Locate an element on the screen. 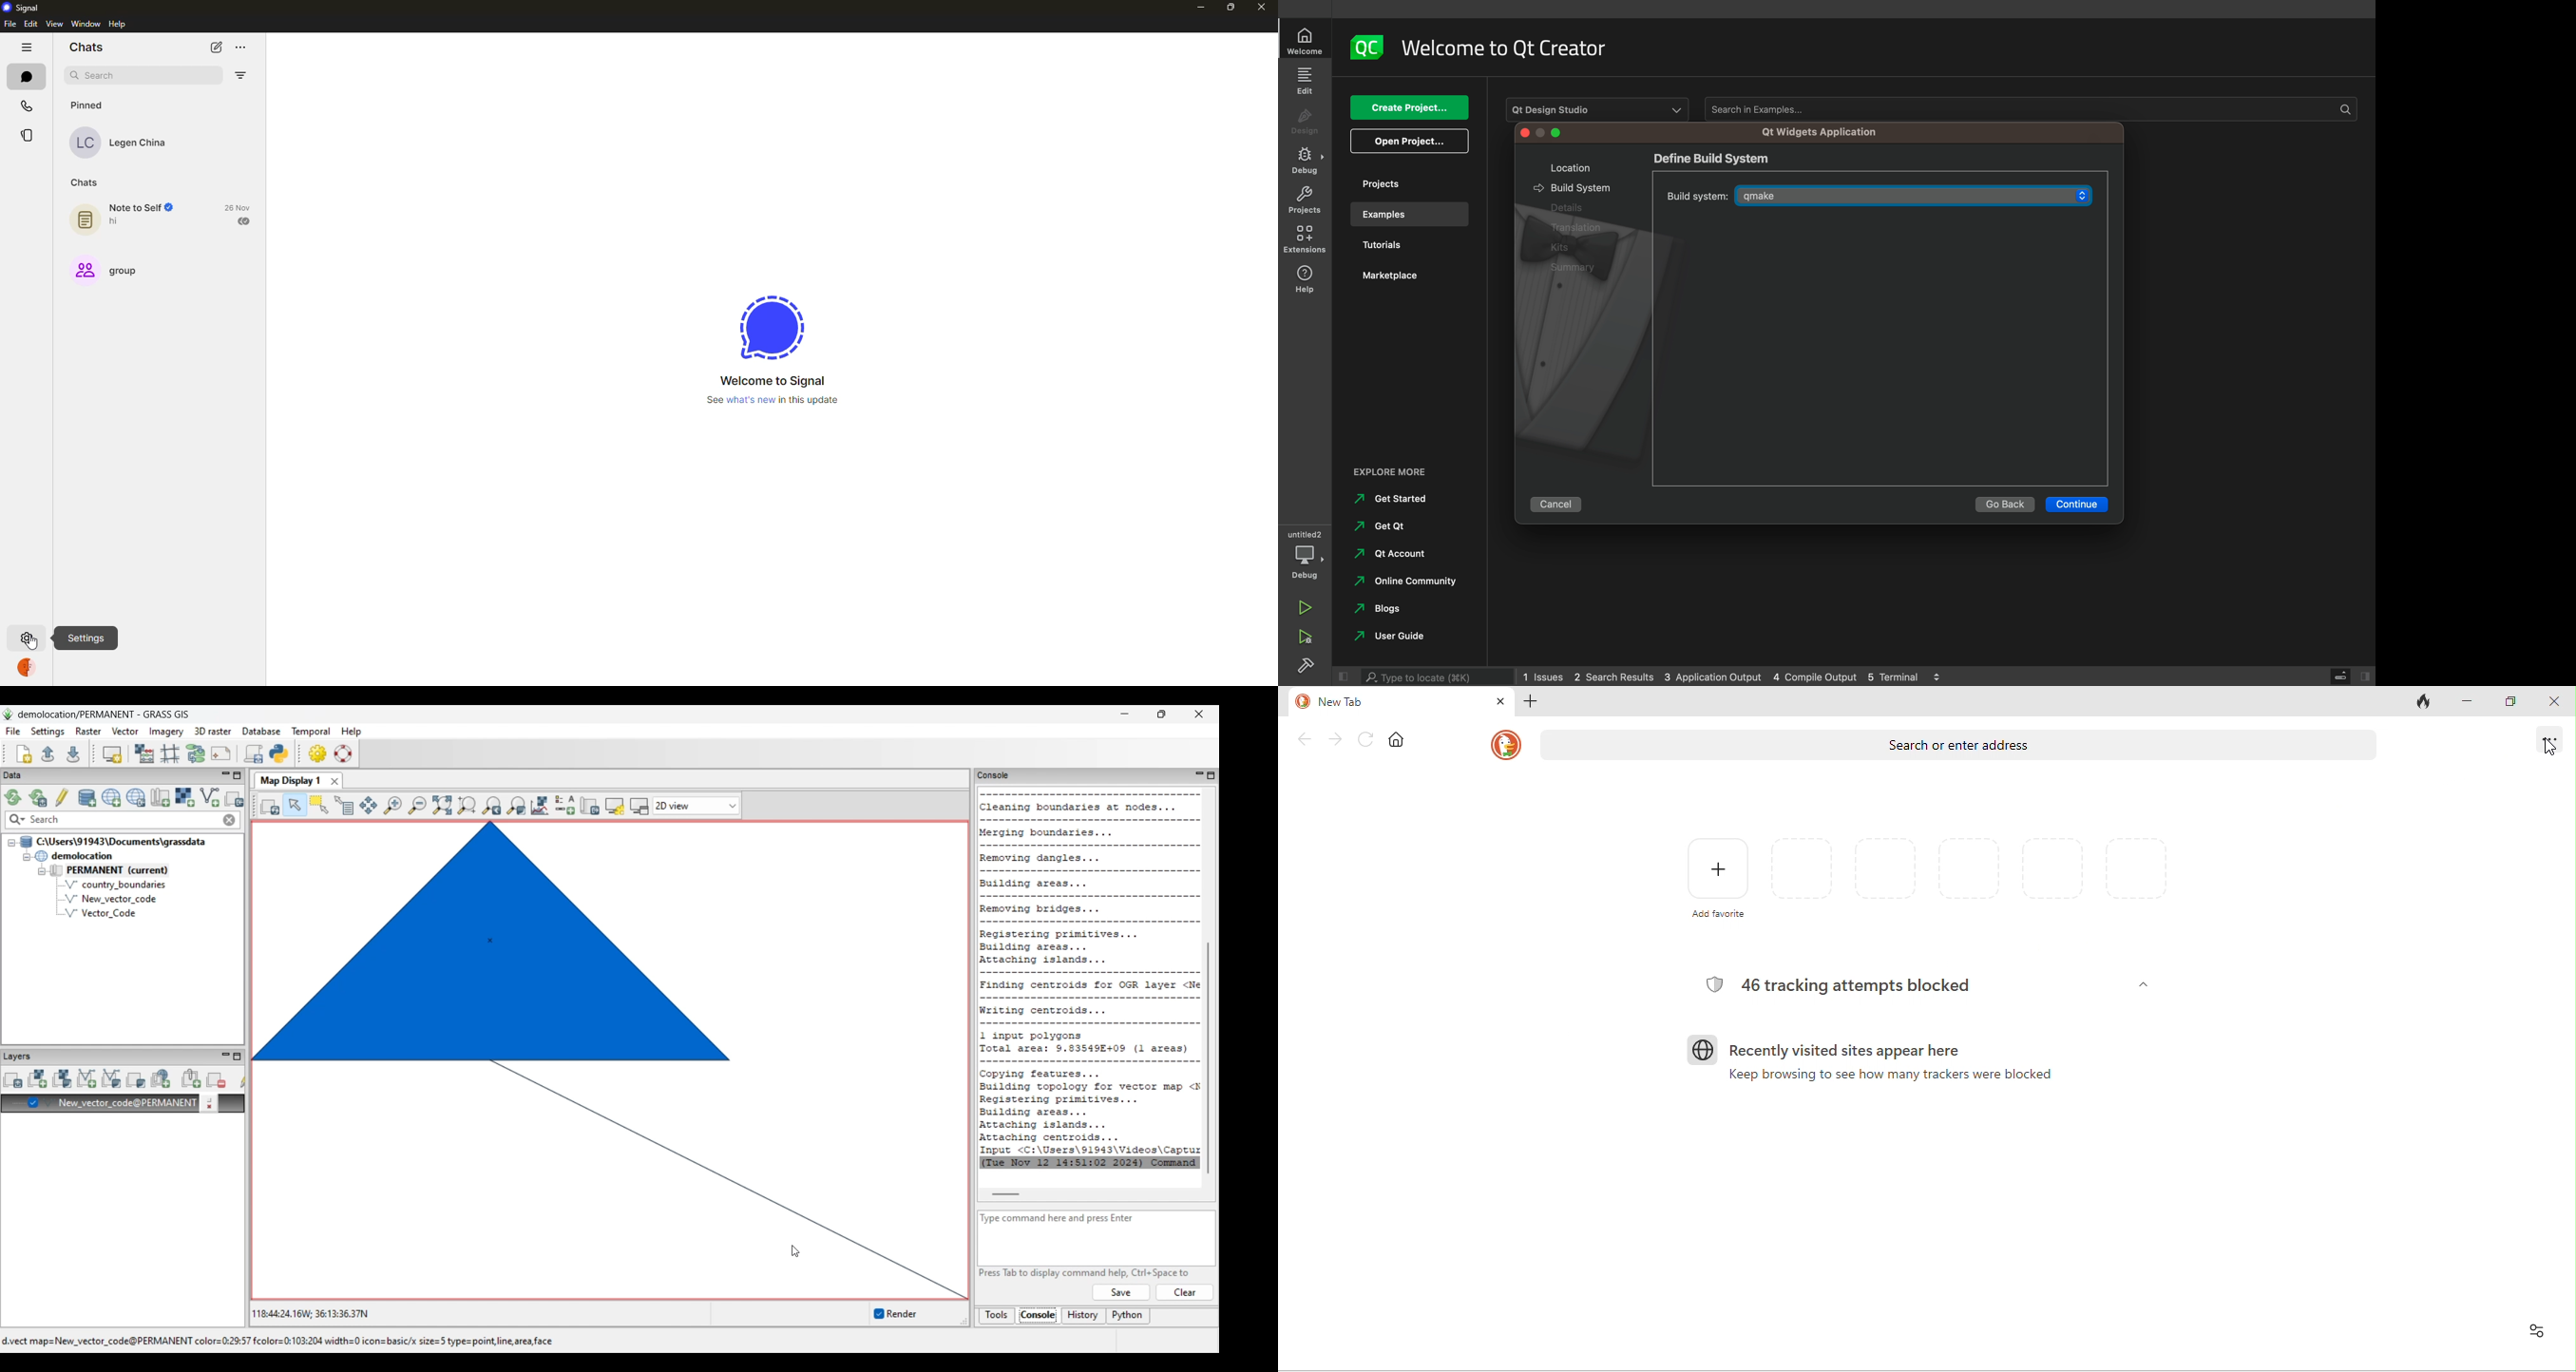  projects is located at coordinates (1405, 183).